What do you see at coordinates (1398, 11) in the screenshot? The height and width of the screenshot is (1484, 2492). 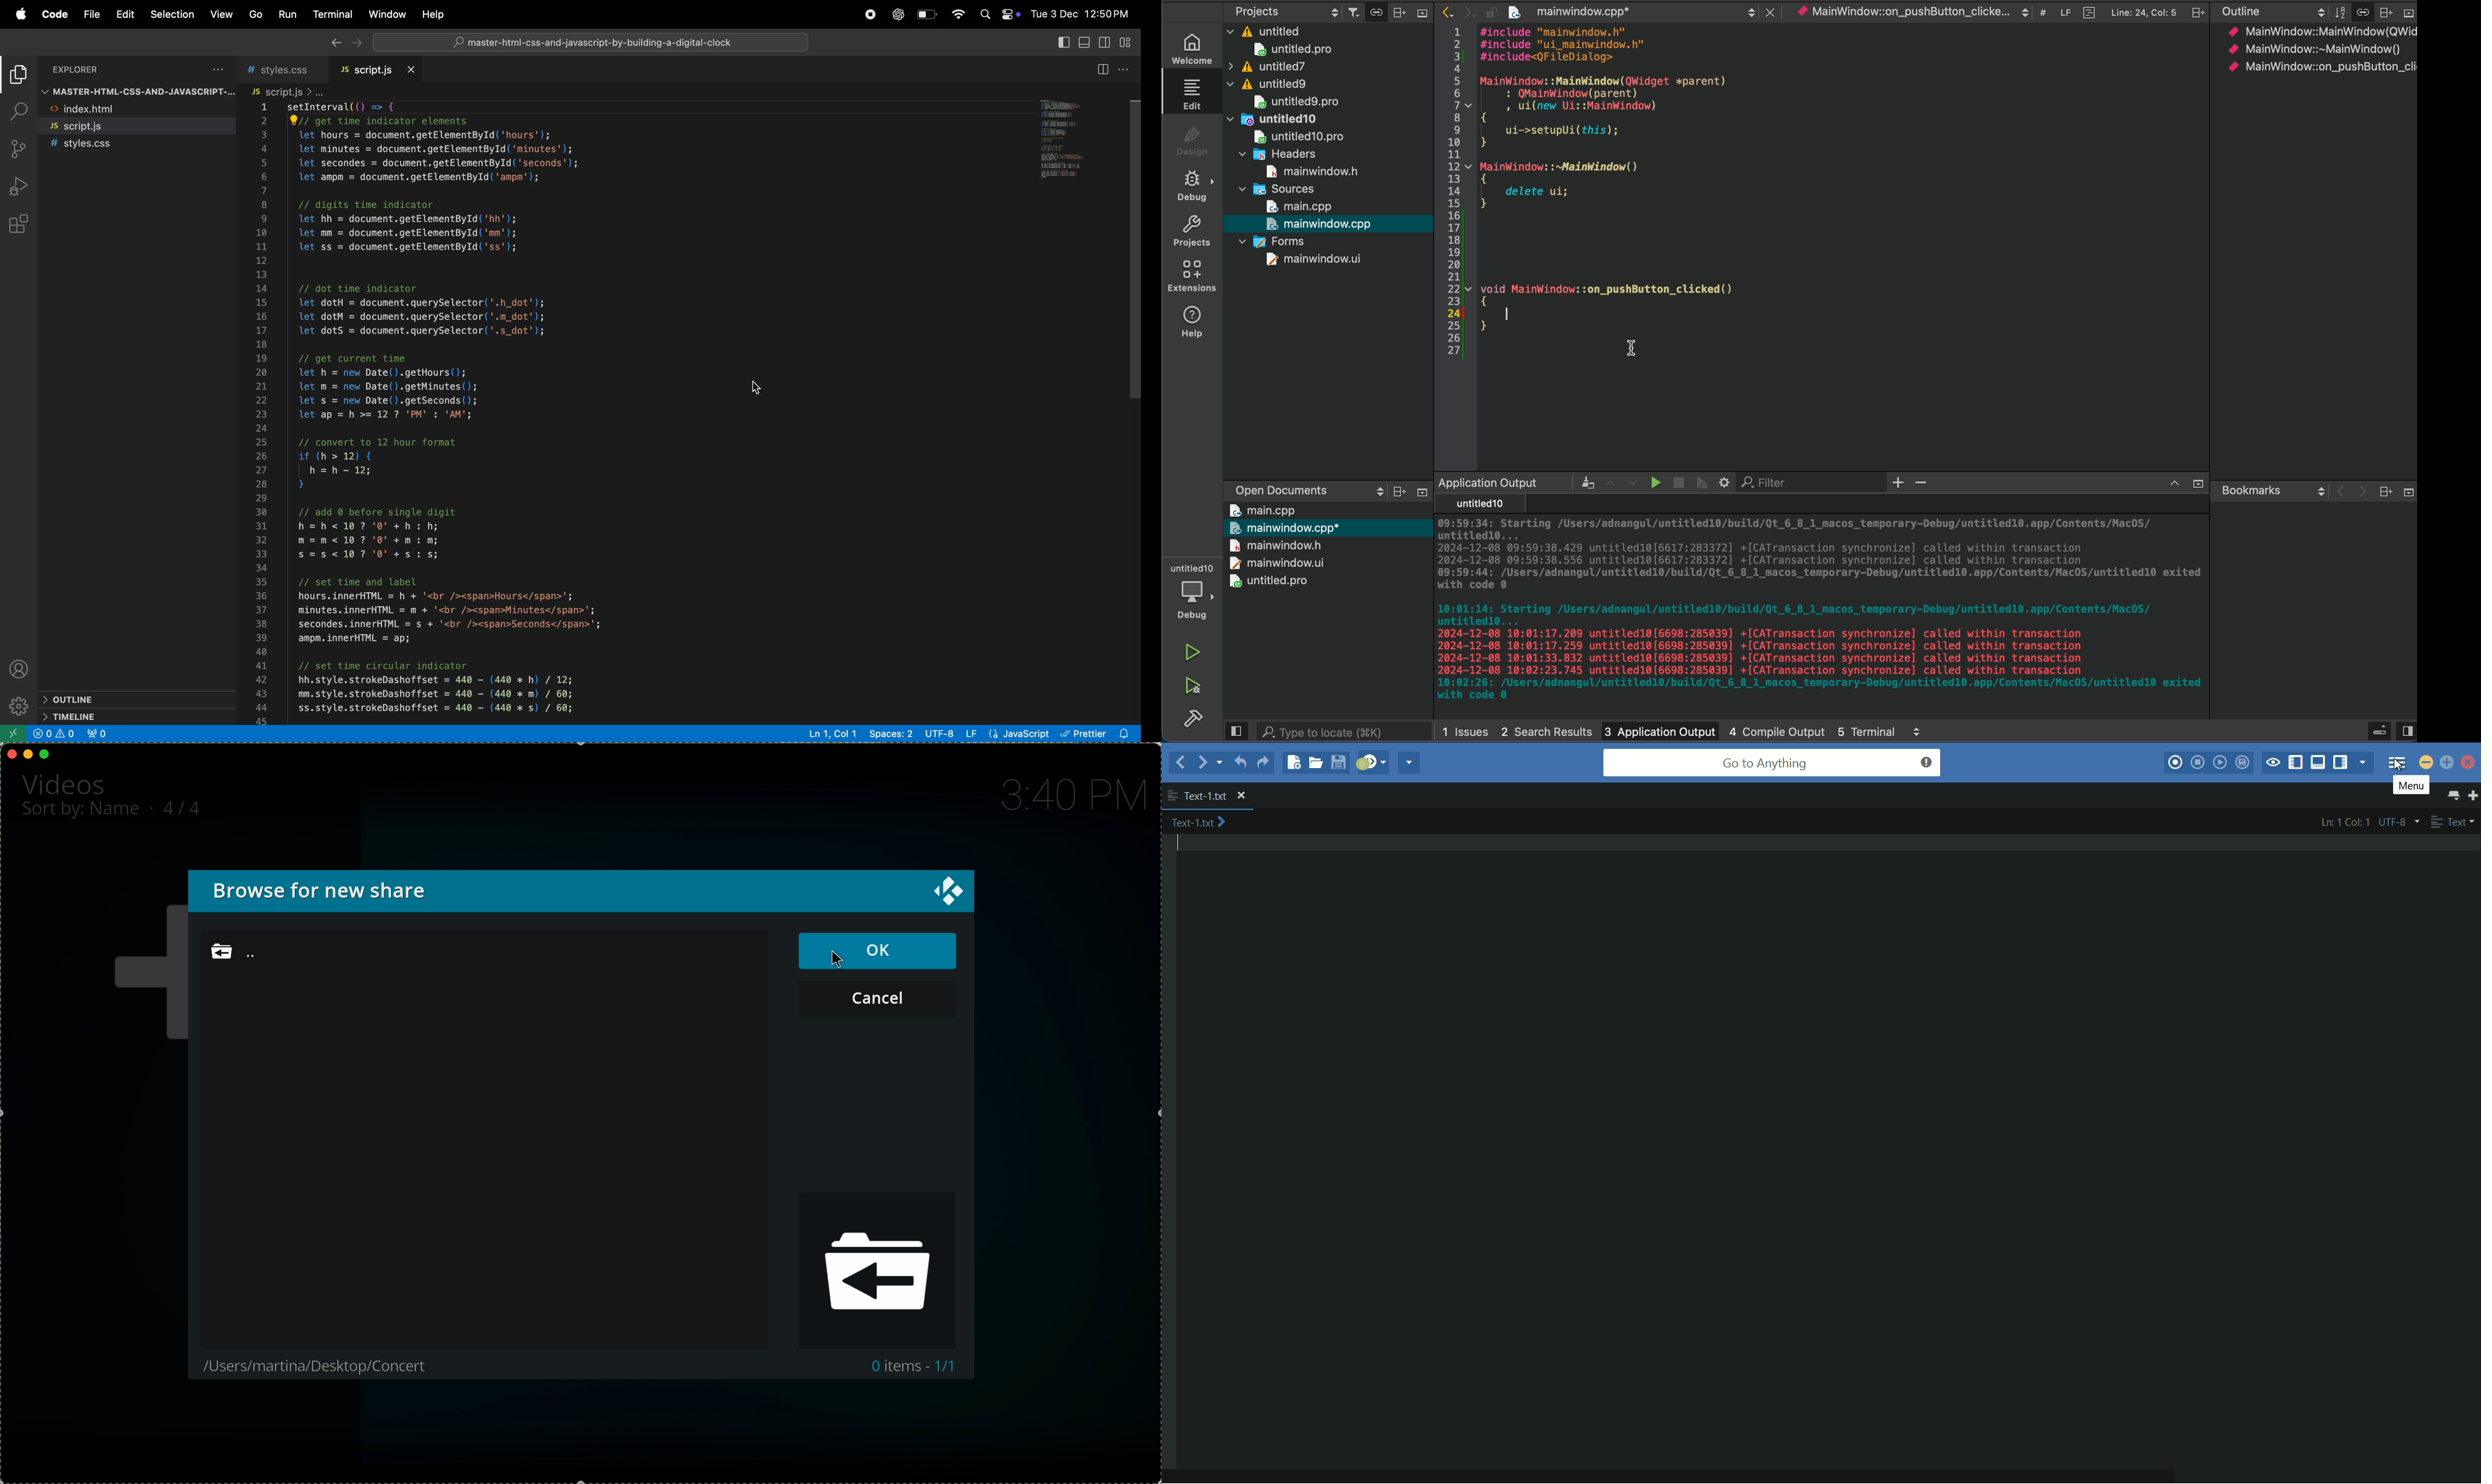 I see `` at bounding box center [1398, 11].